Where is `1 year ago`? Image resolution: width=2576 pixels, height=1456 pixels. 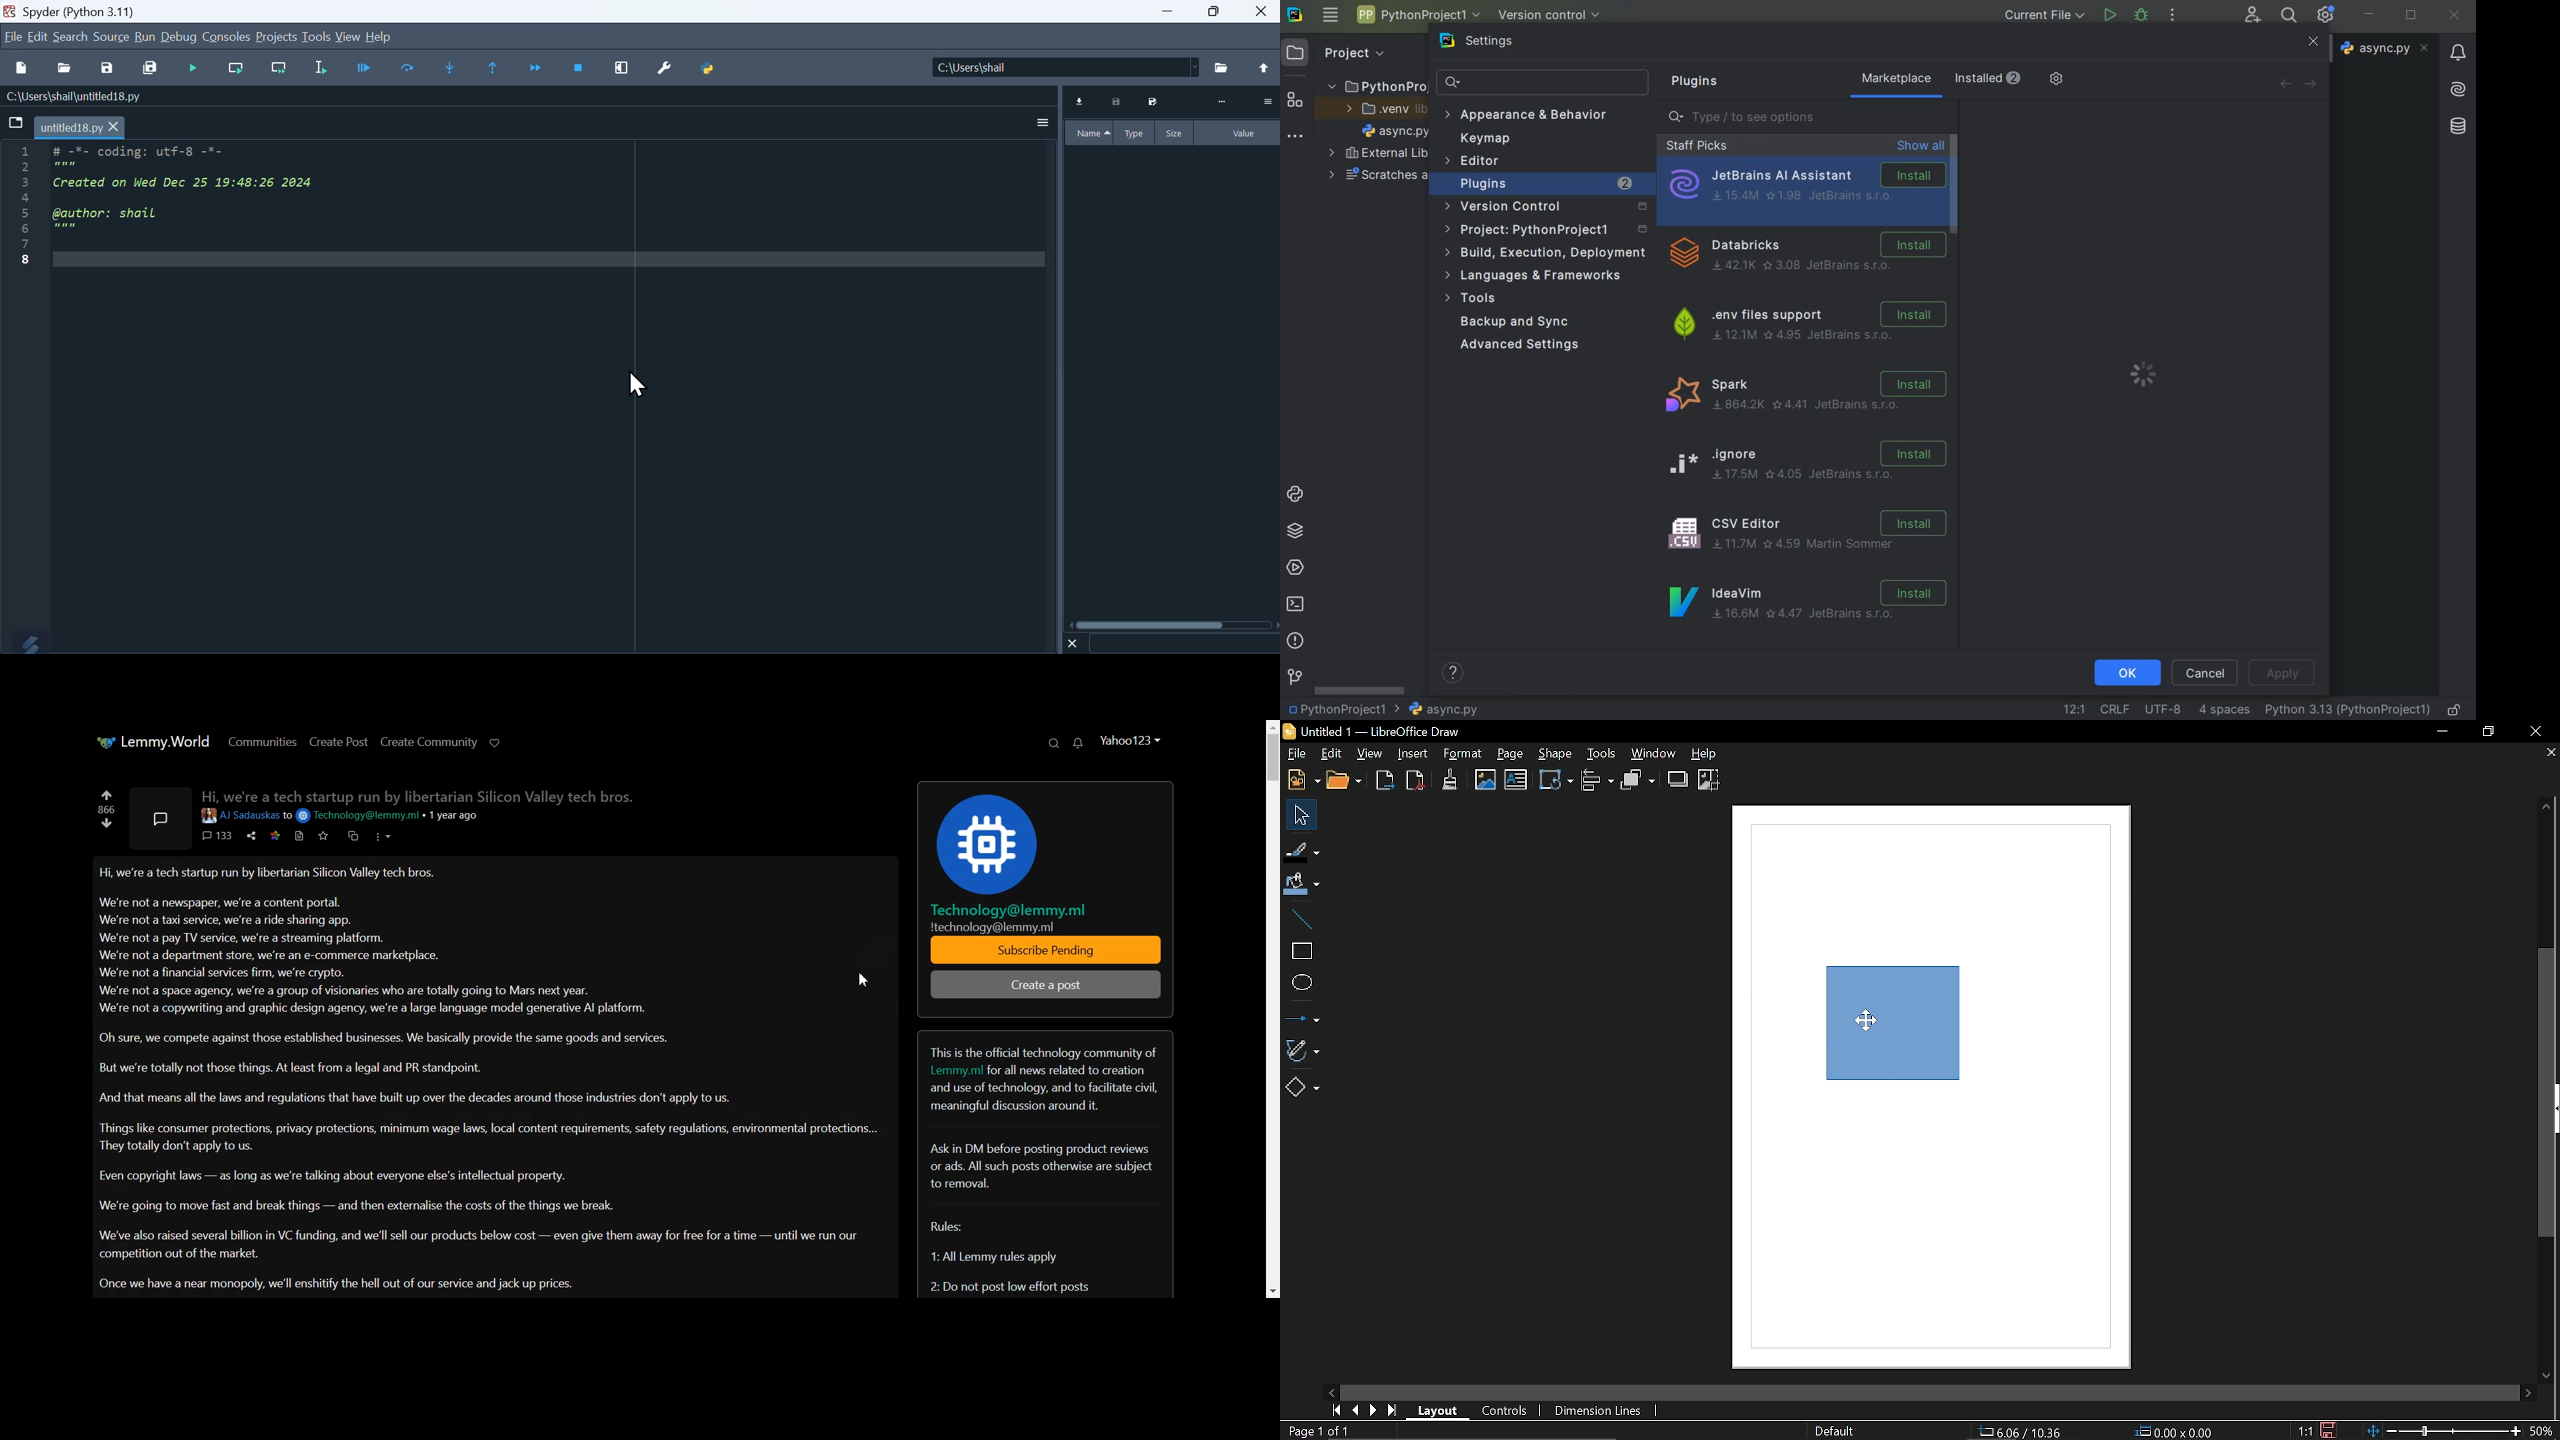 1 year ago is located at coordinates (459, 816).